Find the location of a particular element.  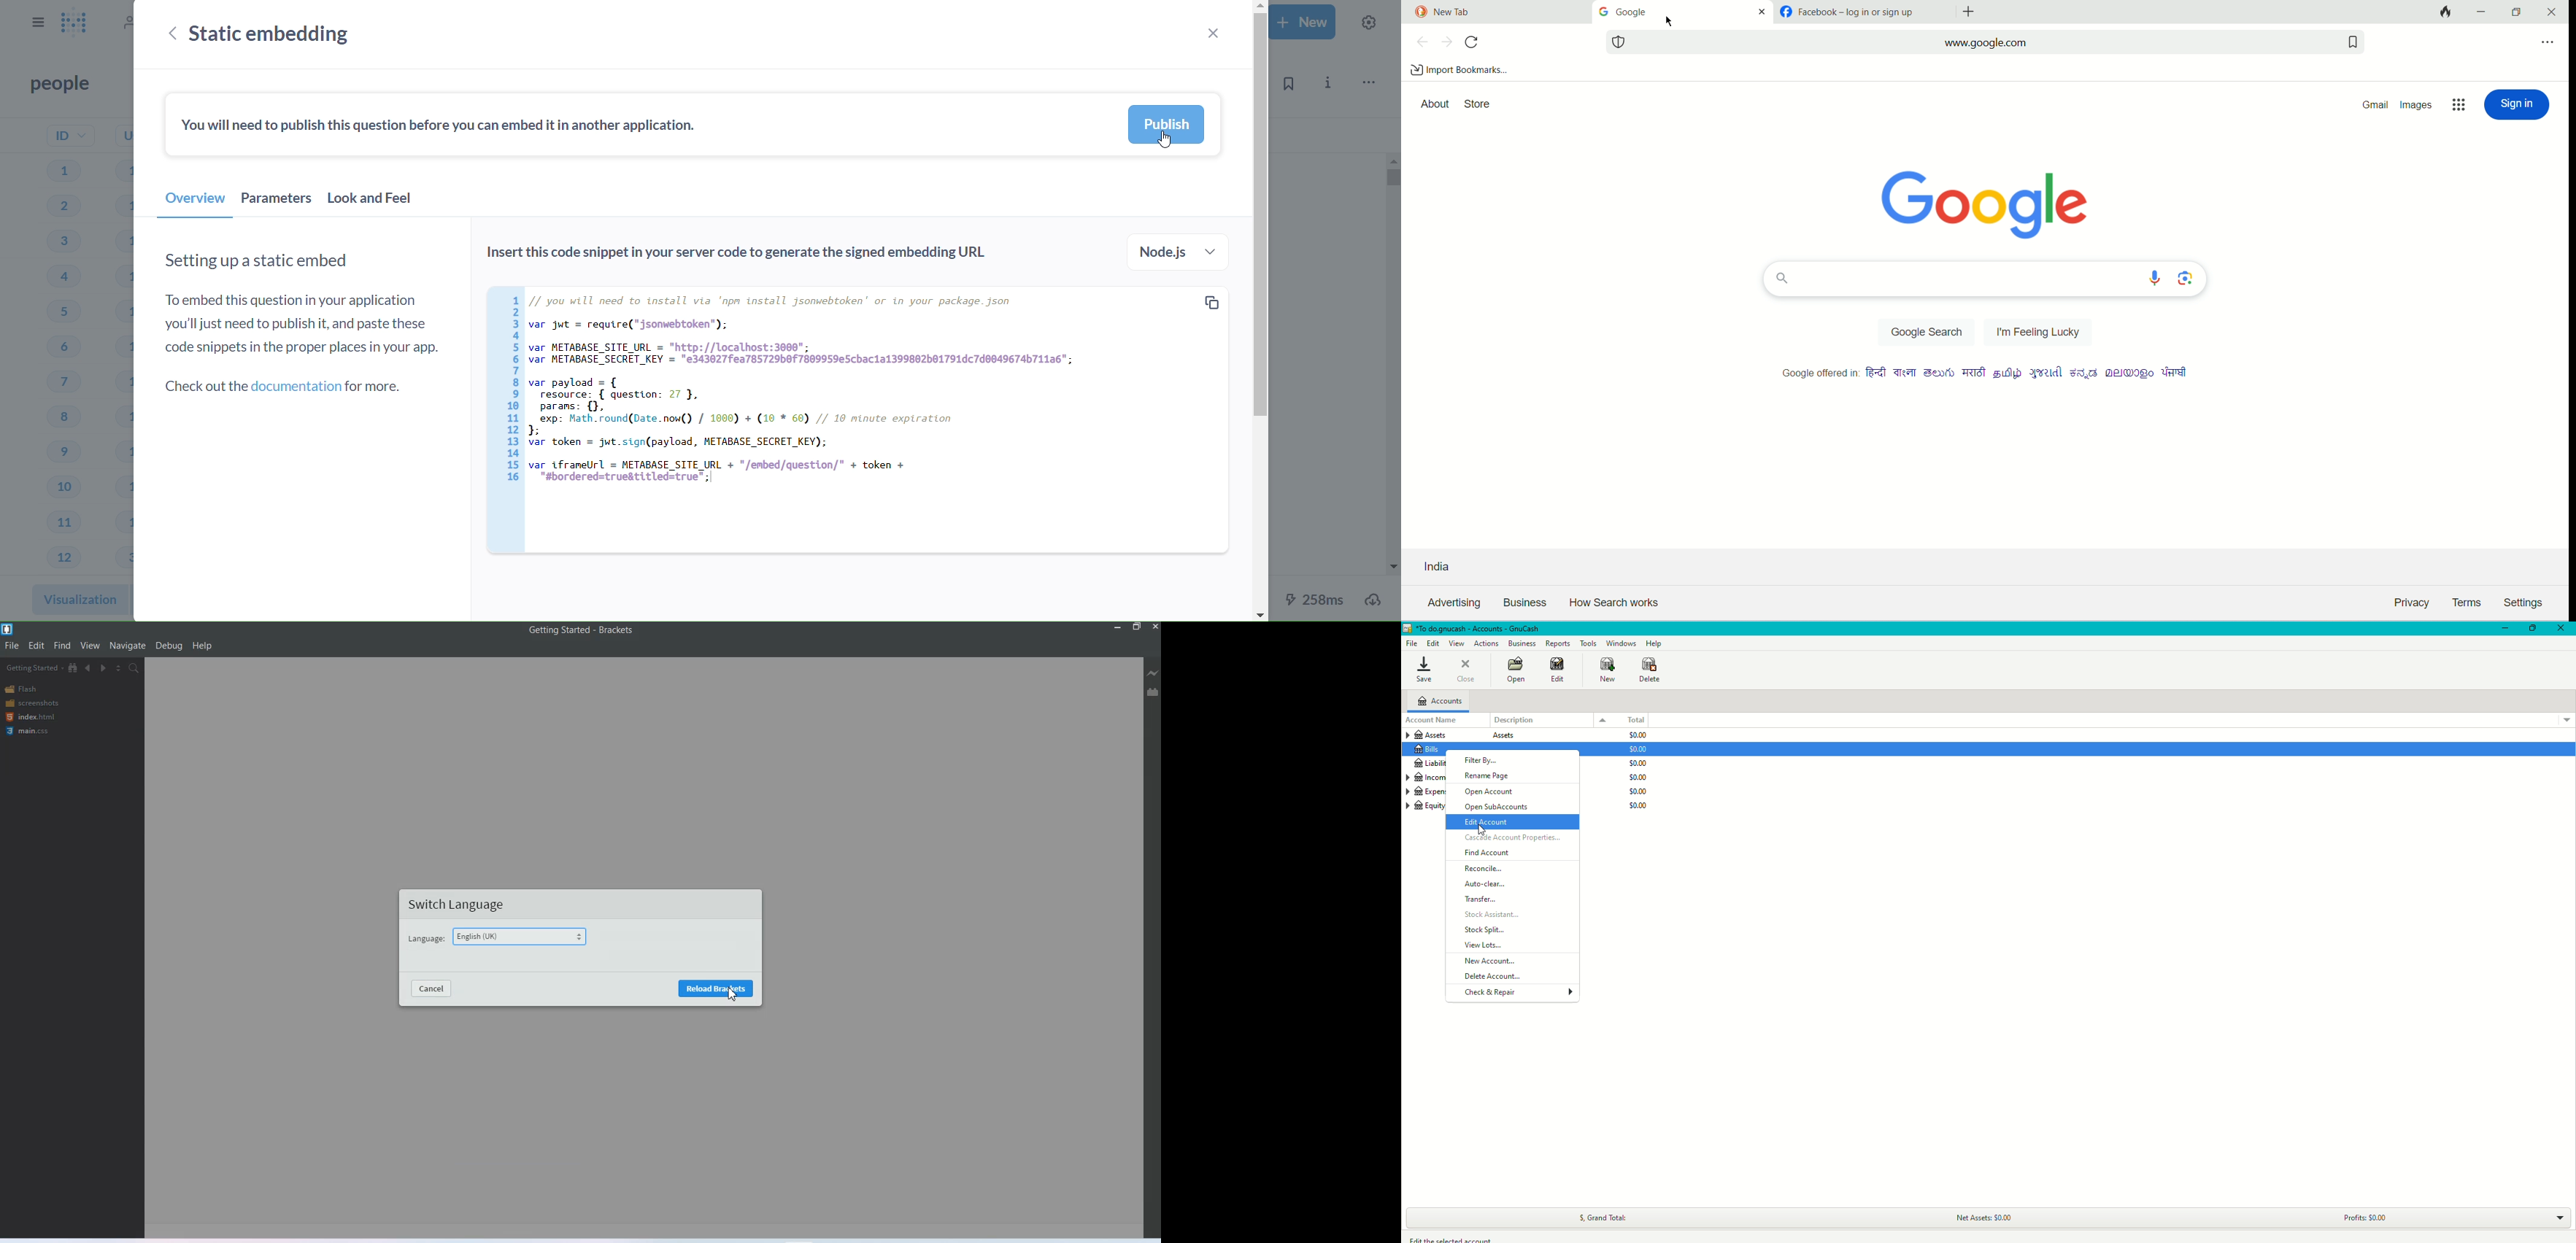

tab1 is located at coordinates (1495, 13).